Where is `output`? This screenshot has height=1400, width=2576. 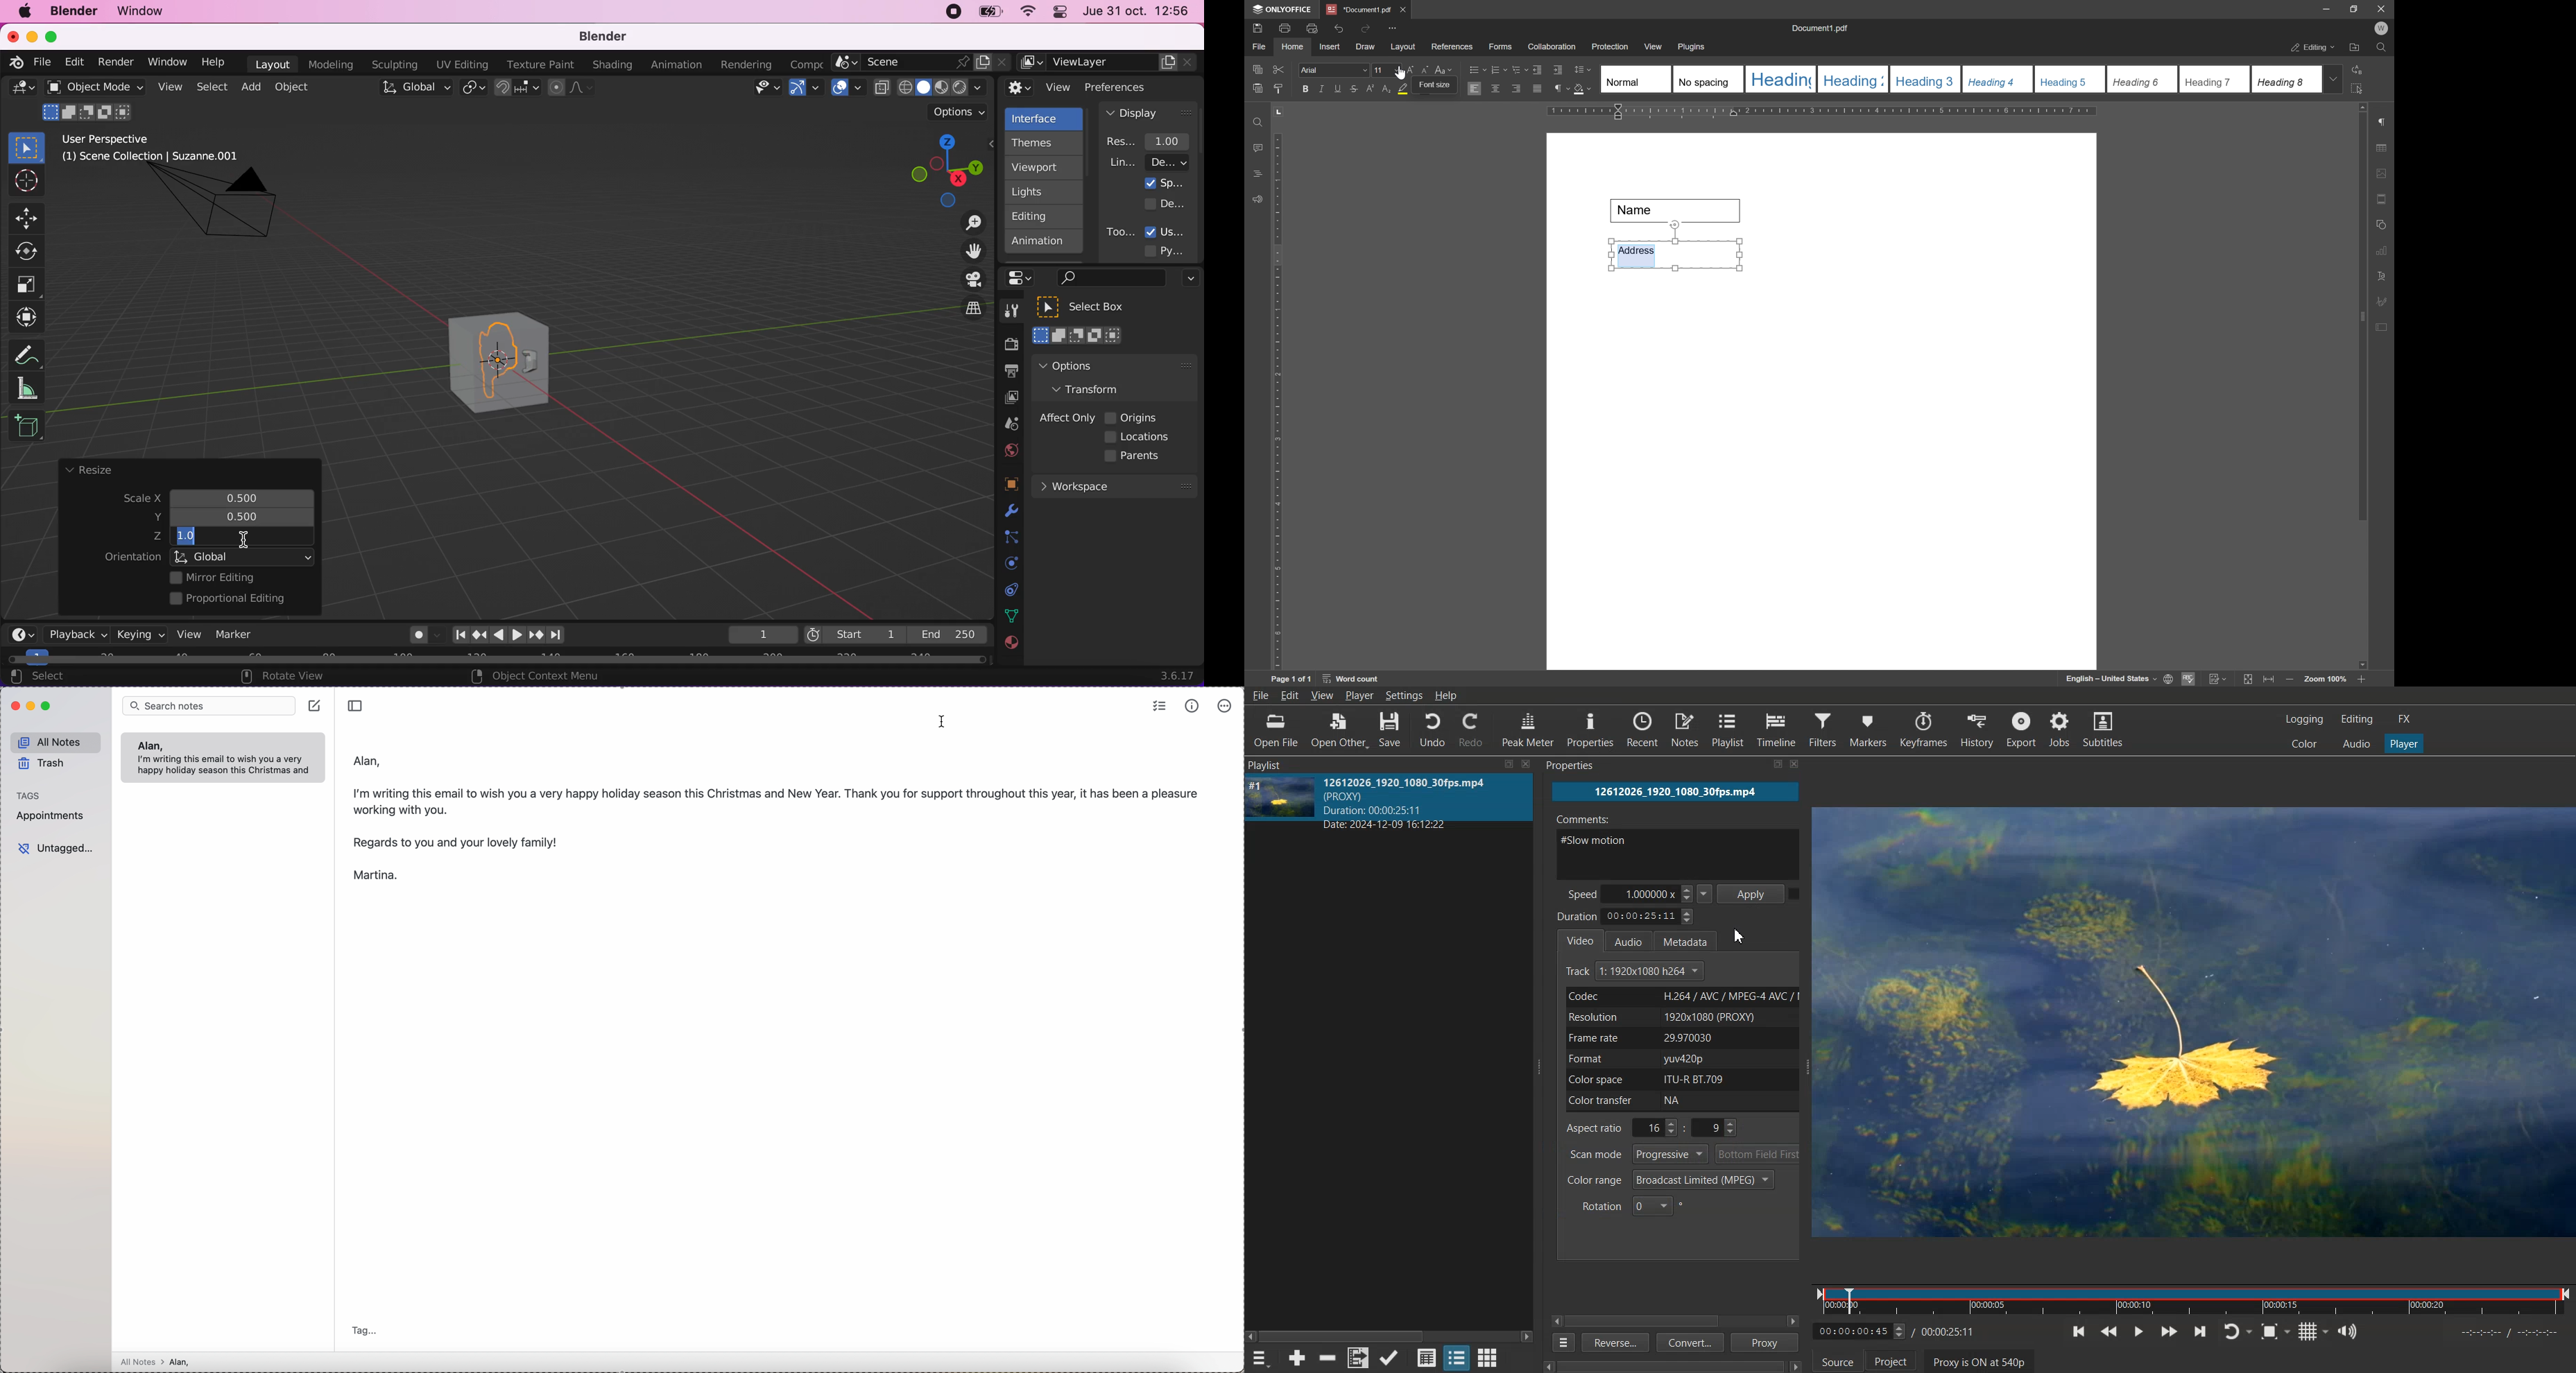
output is located at coordinates (1006, 372).